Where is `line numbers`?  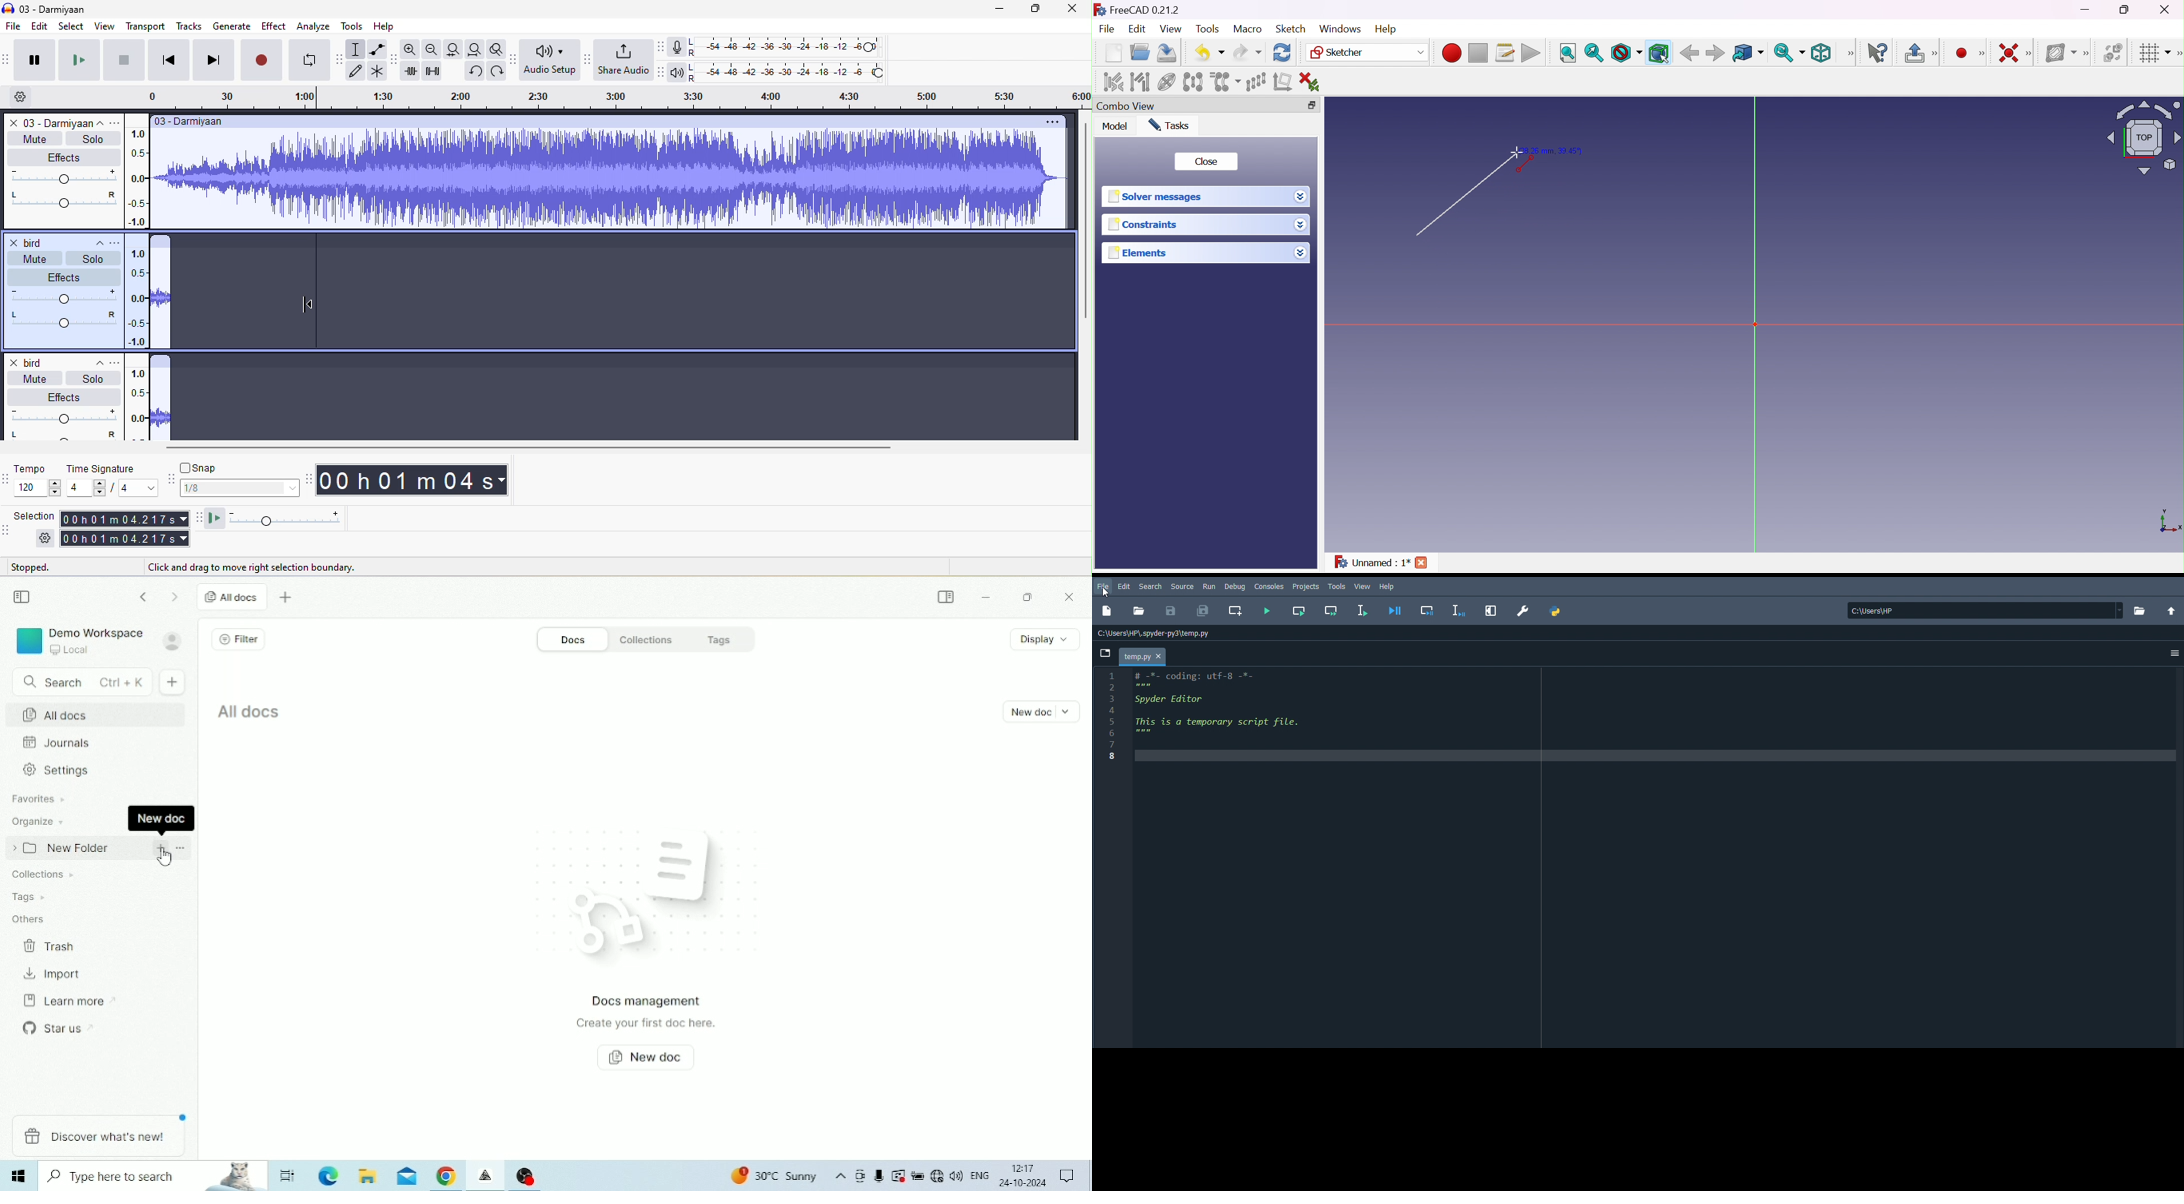 line numbers is located at coordinates (1110, 716).